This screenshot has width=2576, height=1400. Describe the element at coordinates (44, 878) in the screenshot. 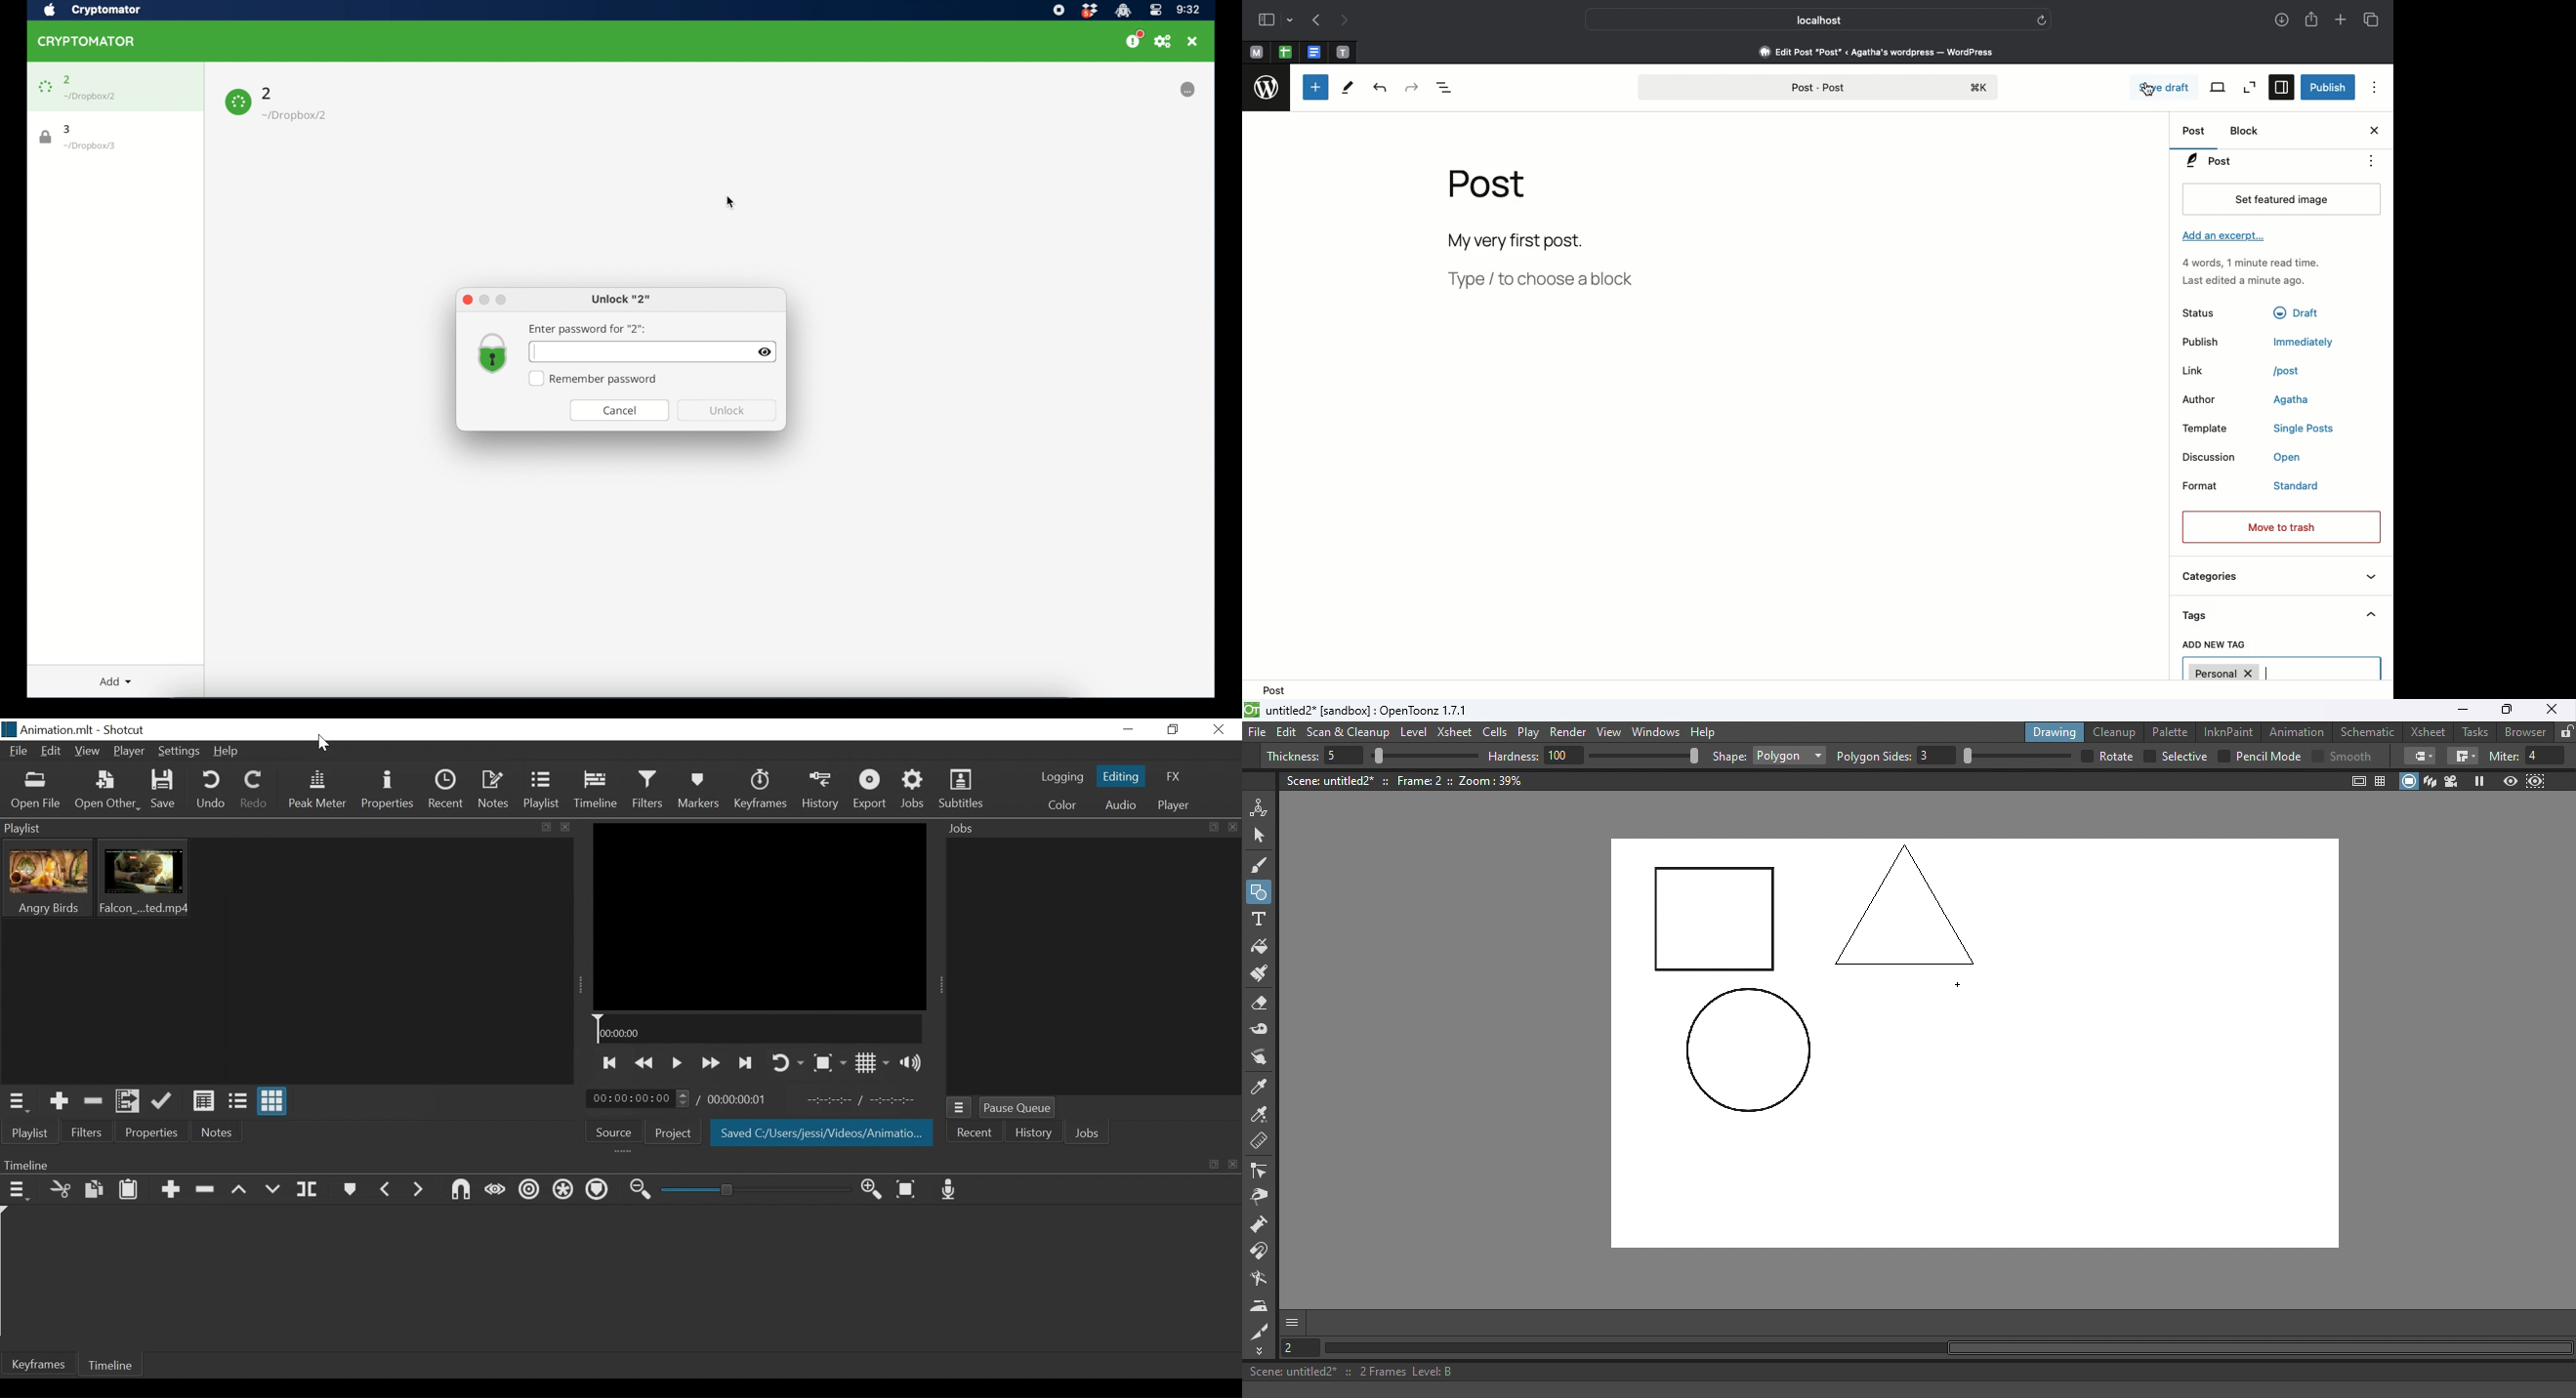

I see `Clip` at that location.